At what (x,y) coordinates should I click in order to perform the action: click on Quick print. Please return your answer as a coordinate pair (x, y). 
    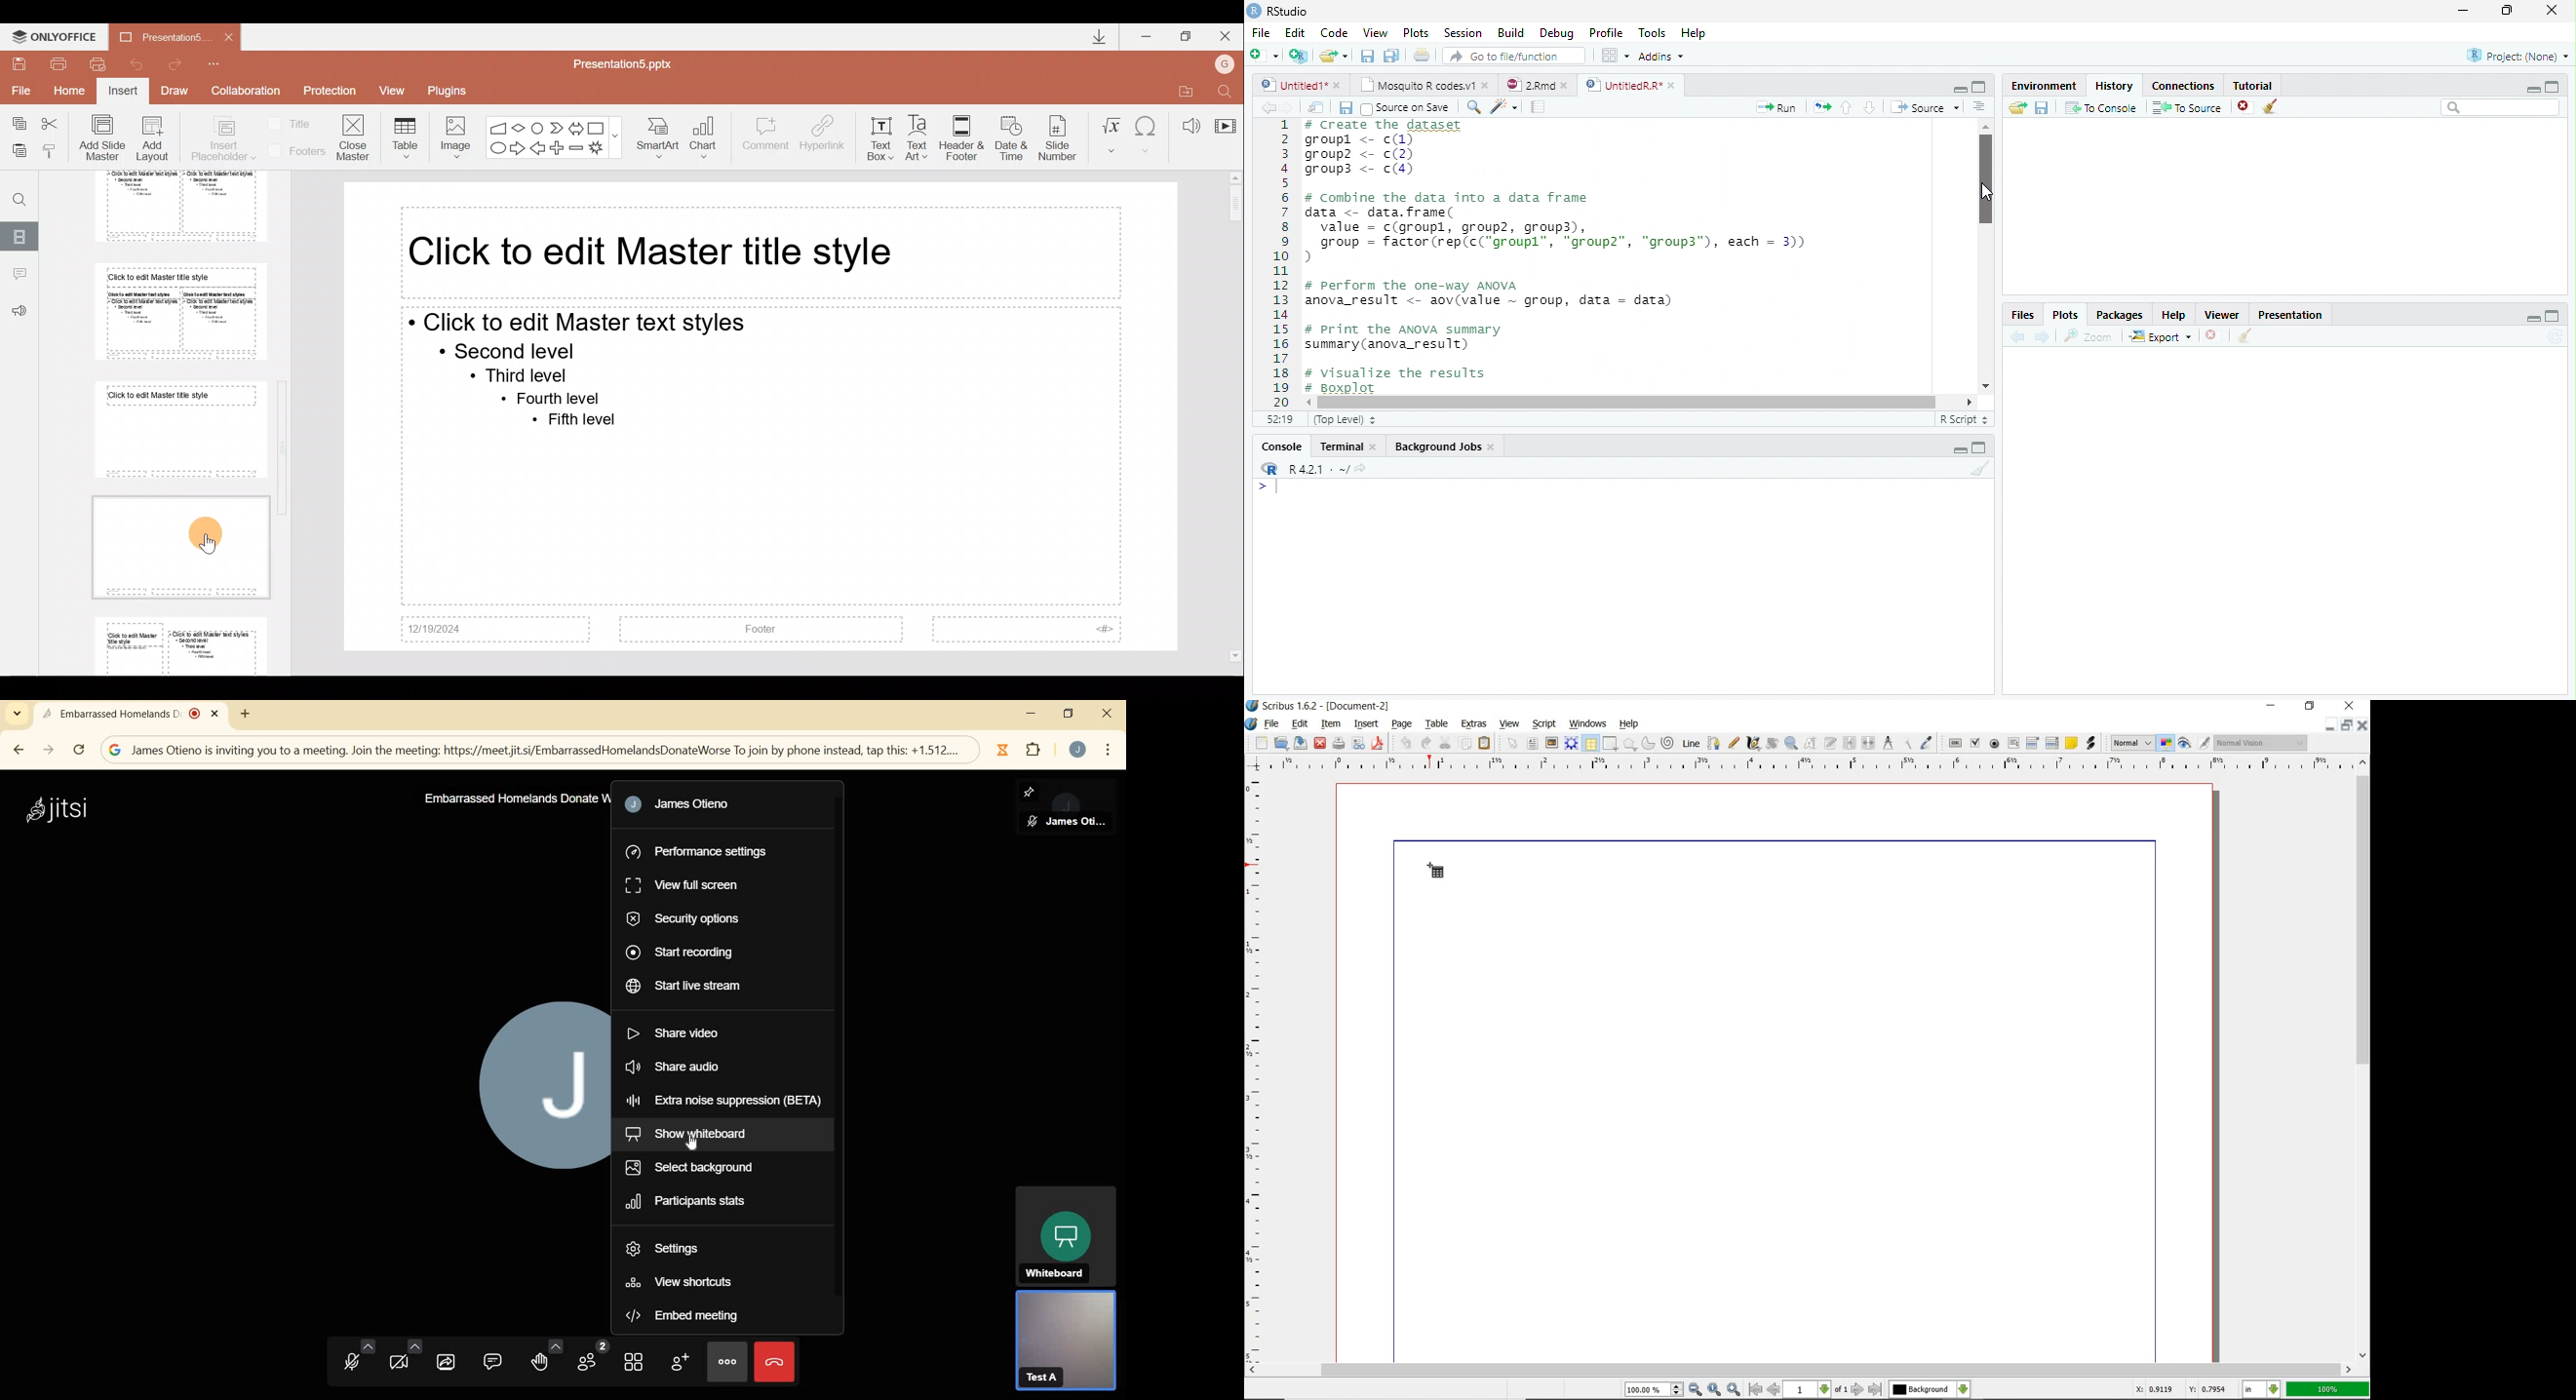
    Looking at the image, I should click on (97, 65).